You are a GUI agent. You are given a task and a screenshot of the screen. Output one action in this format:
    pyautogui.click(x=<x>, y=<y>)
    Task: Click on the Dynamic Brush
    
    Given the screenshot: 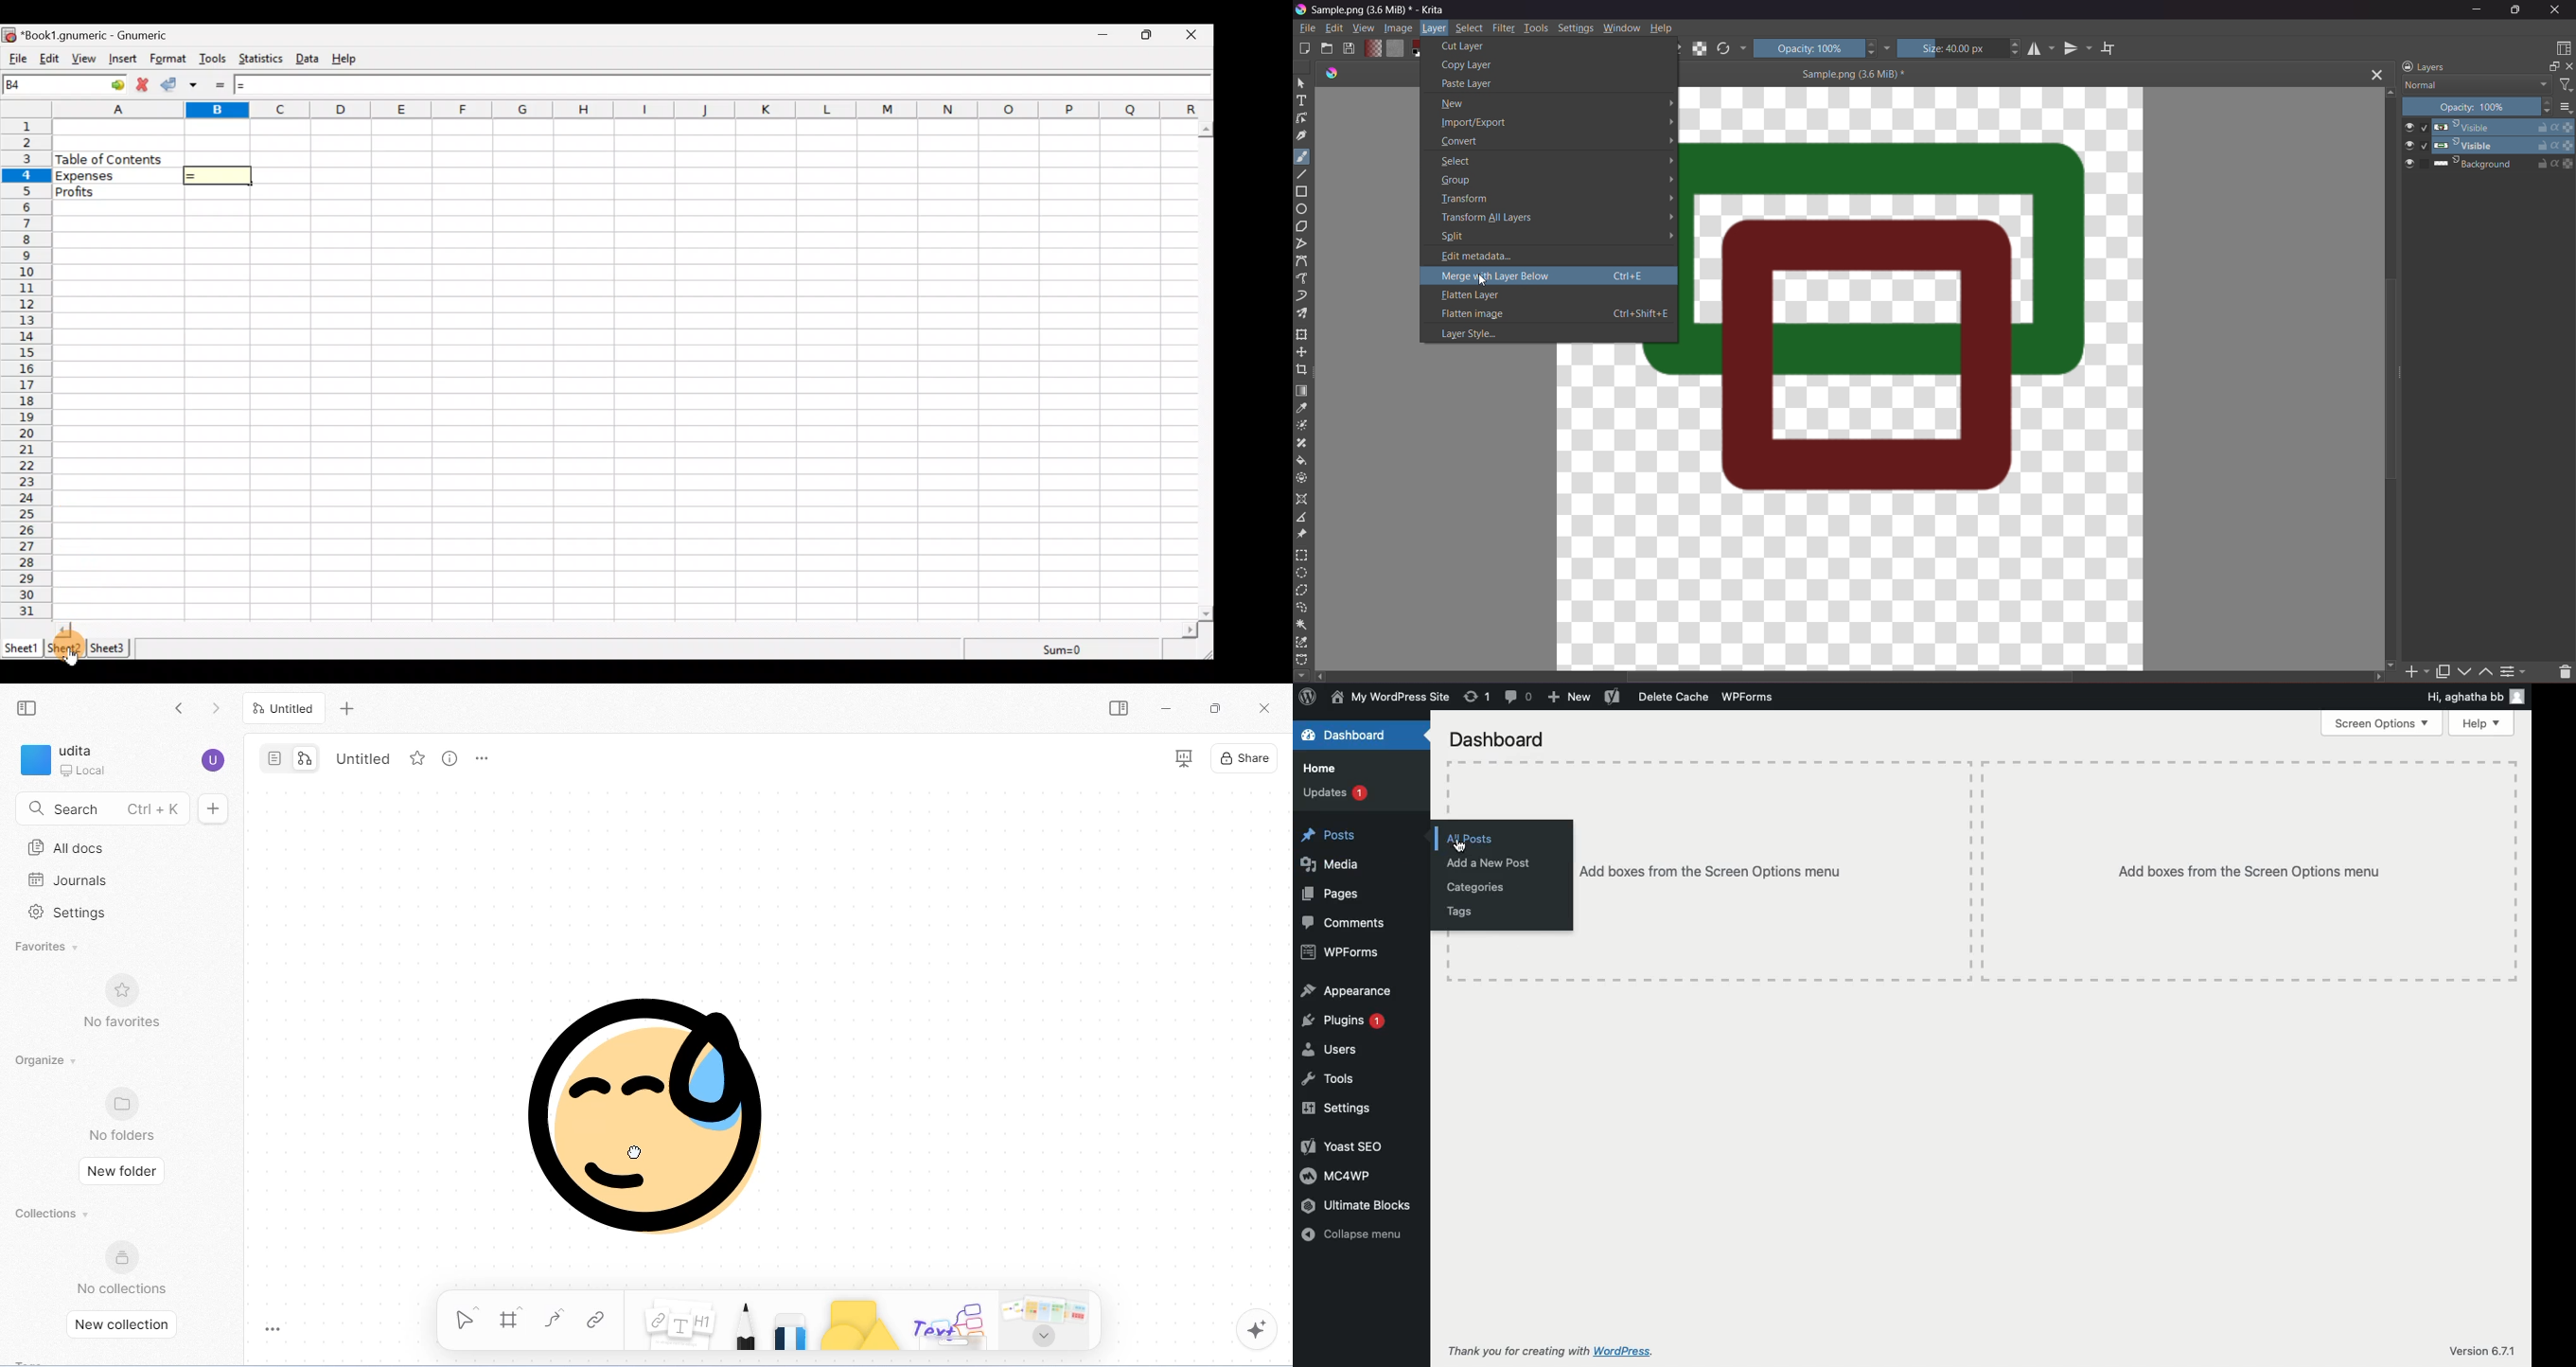 What is the action you would take?
    pyautogui.click(x=1303, y=296)
    